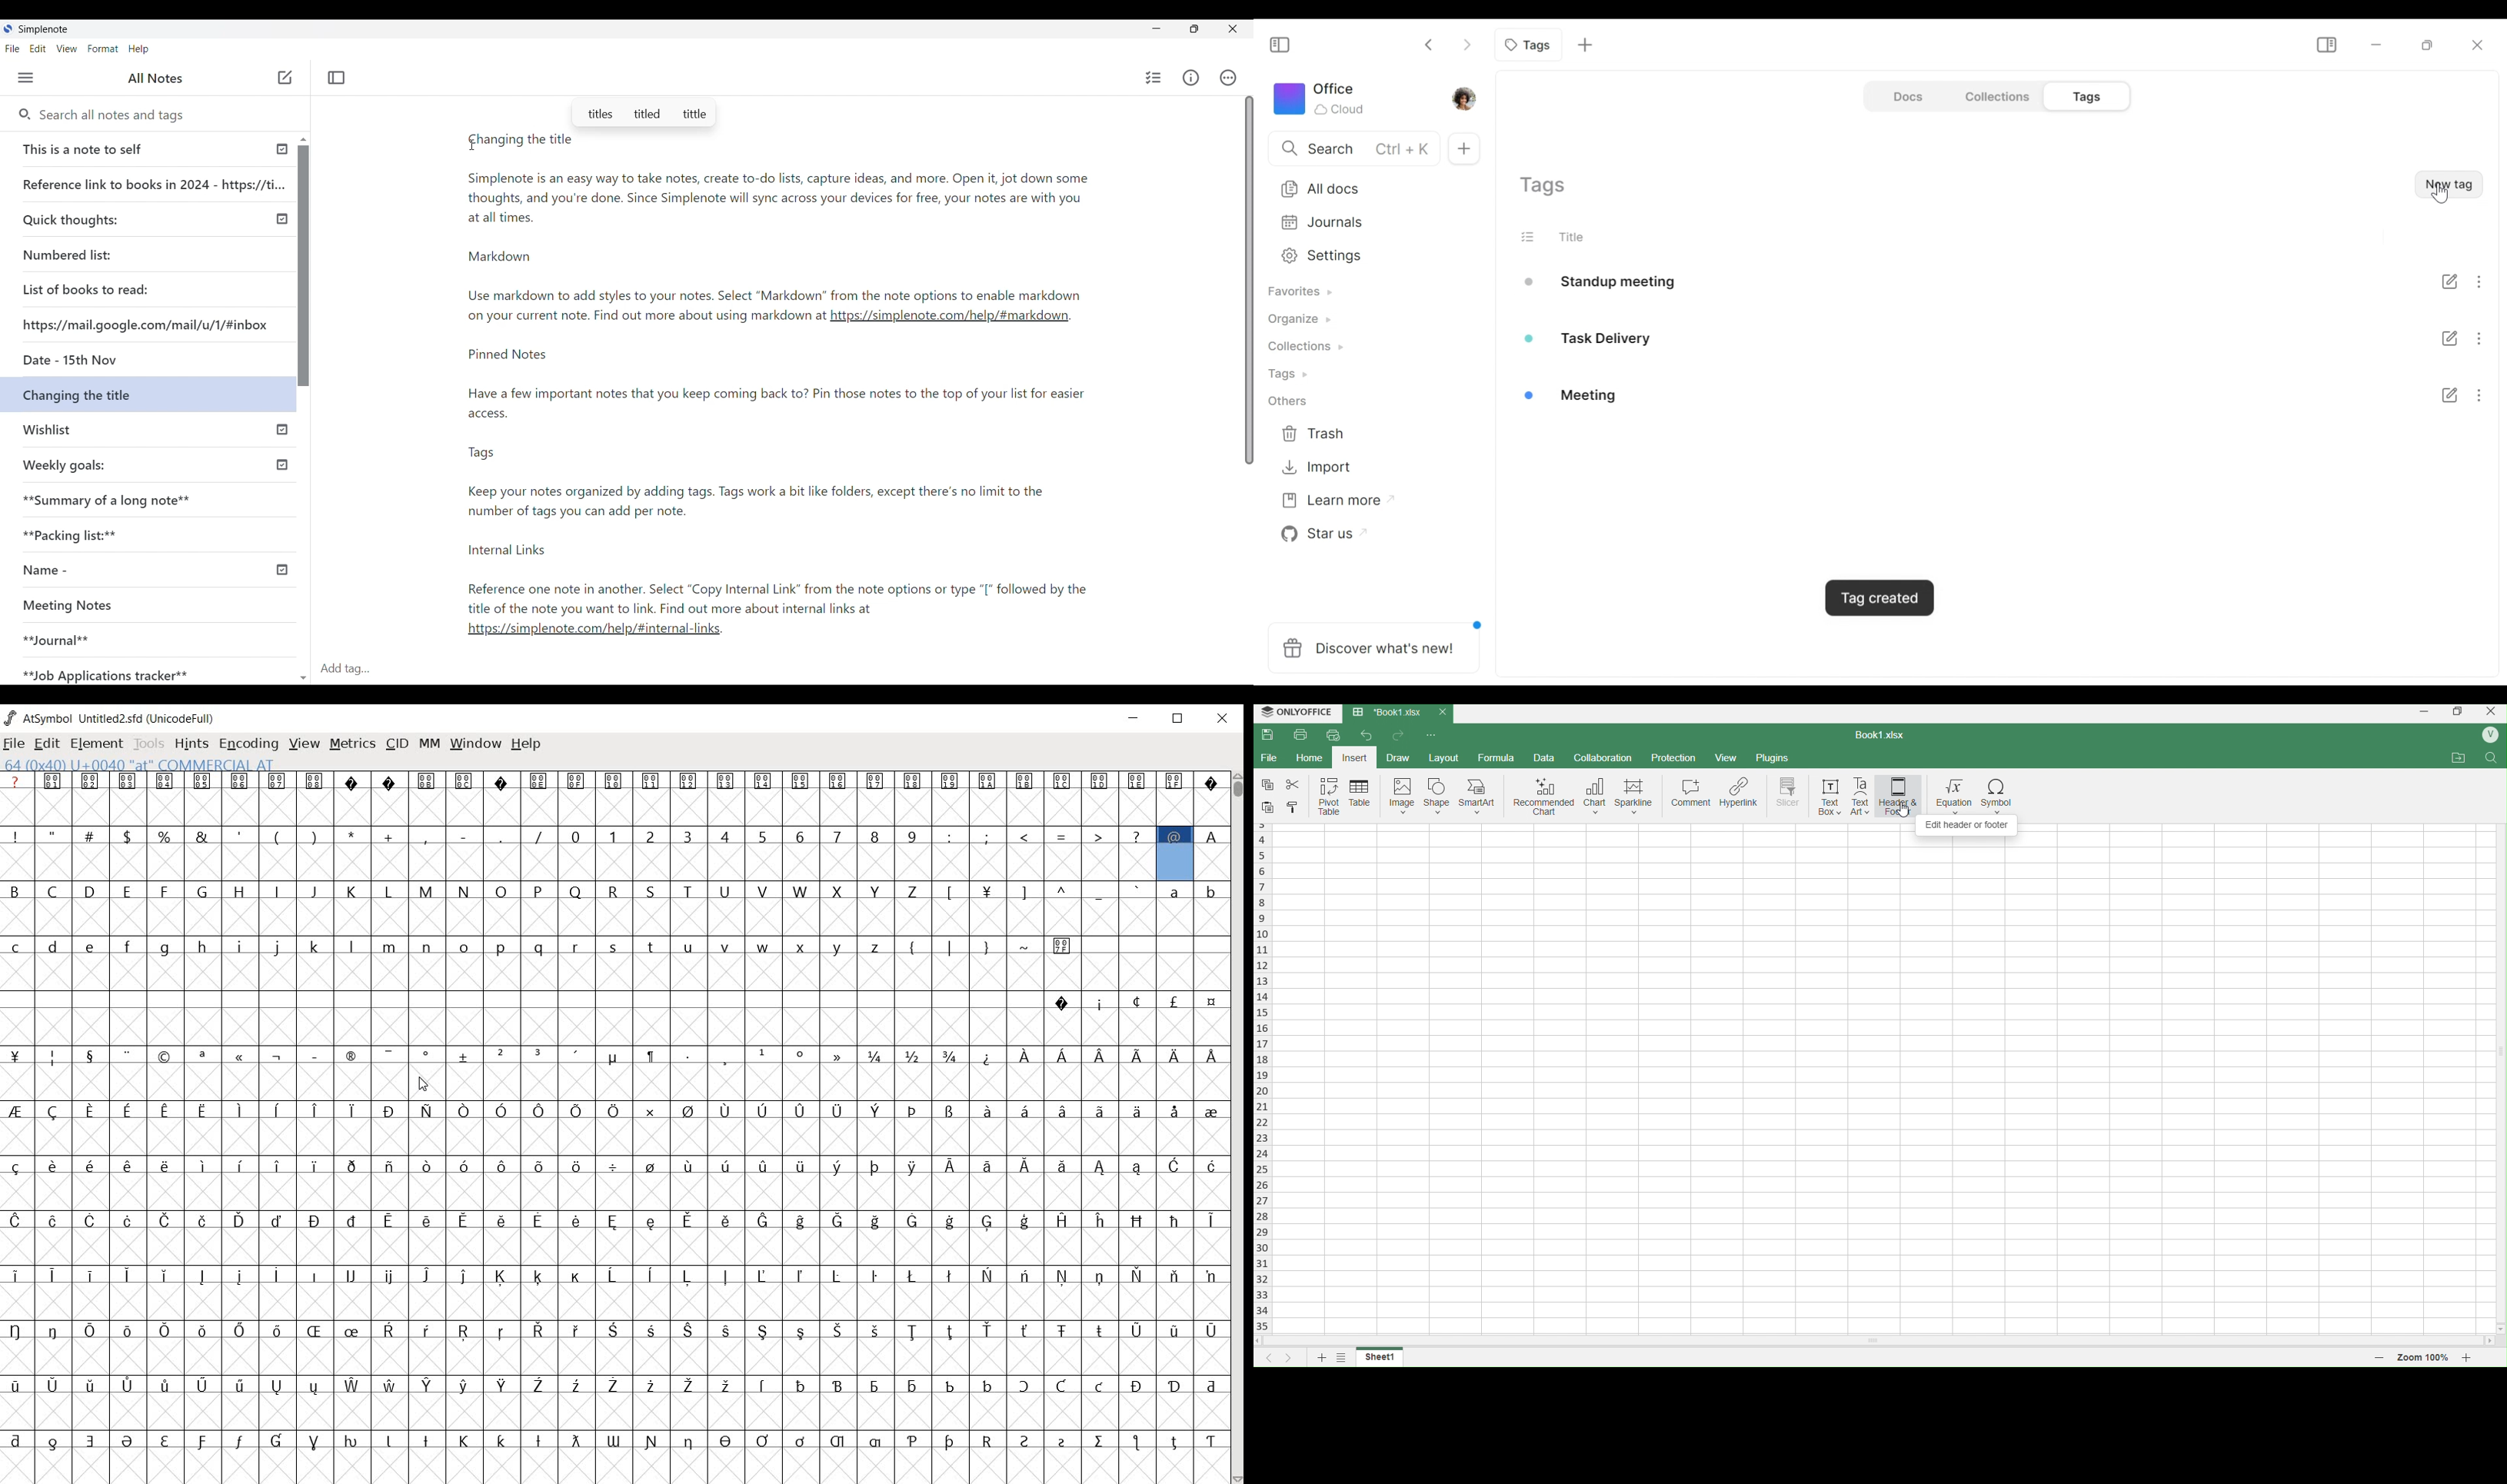 This screenshot has width=2520, height=1484. I want to click on Format menu, so click(102, 49).